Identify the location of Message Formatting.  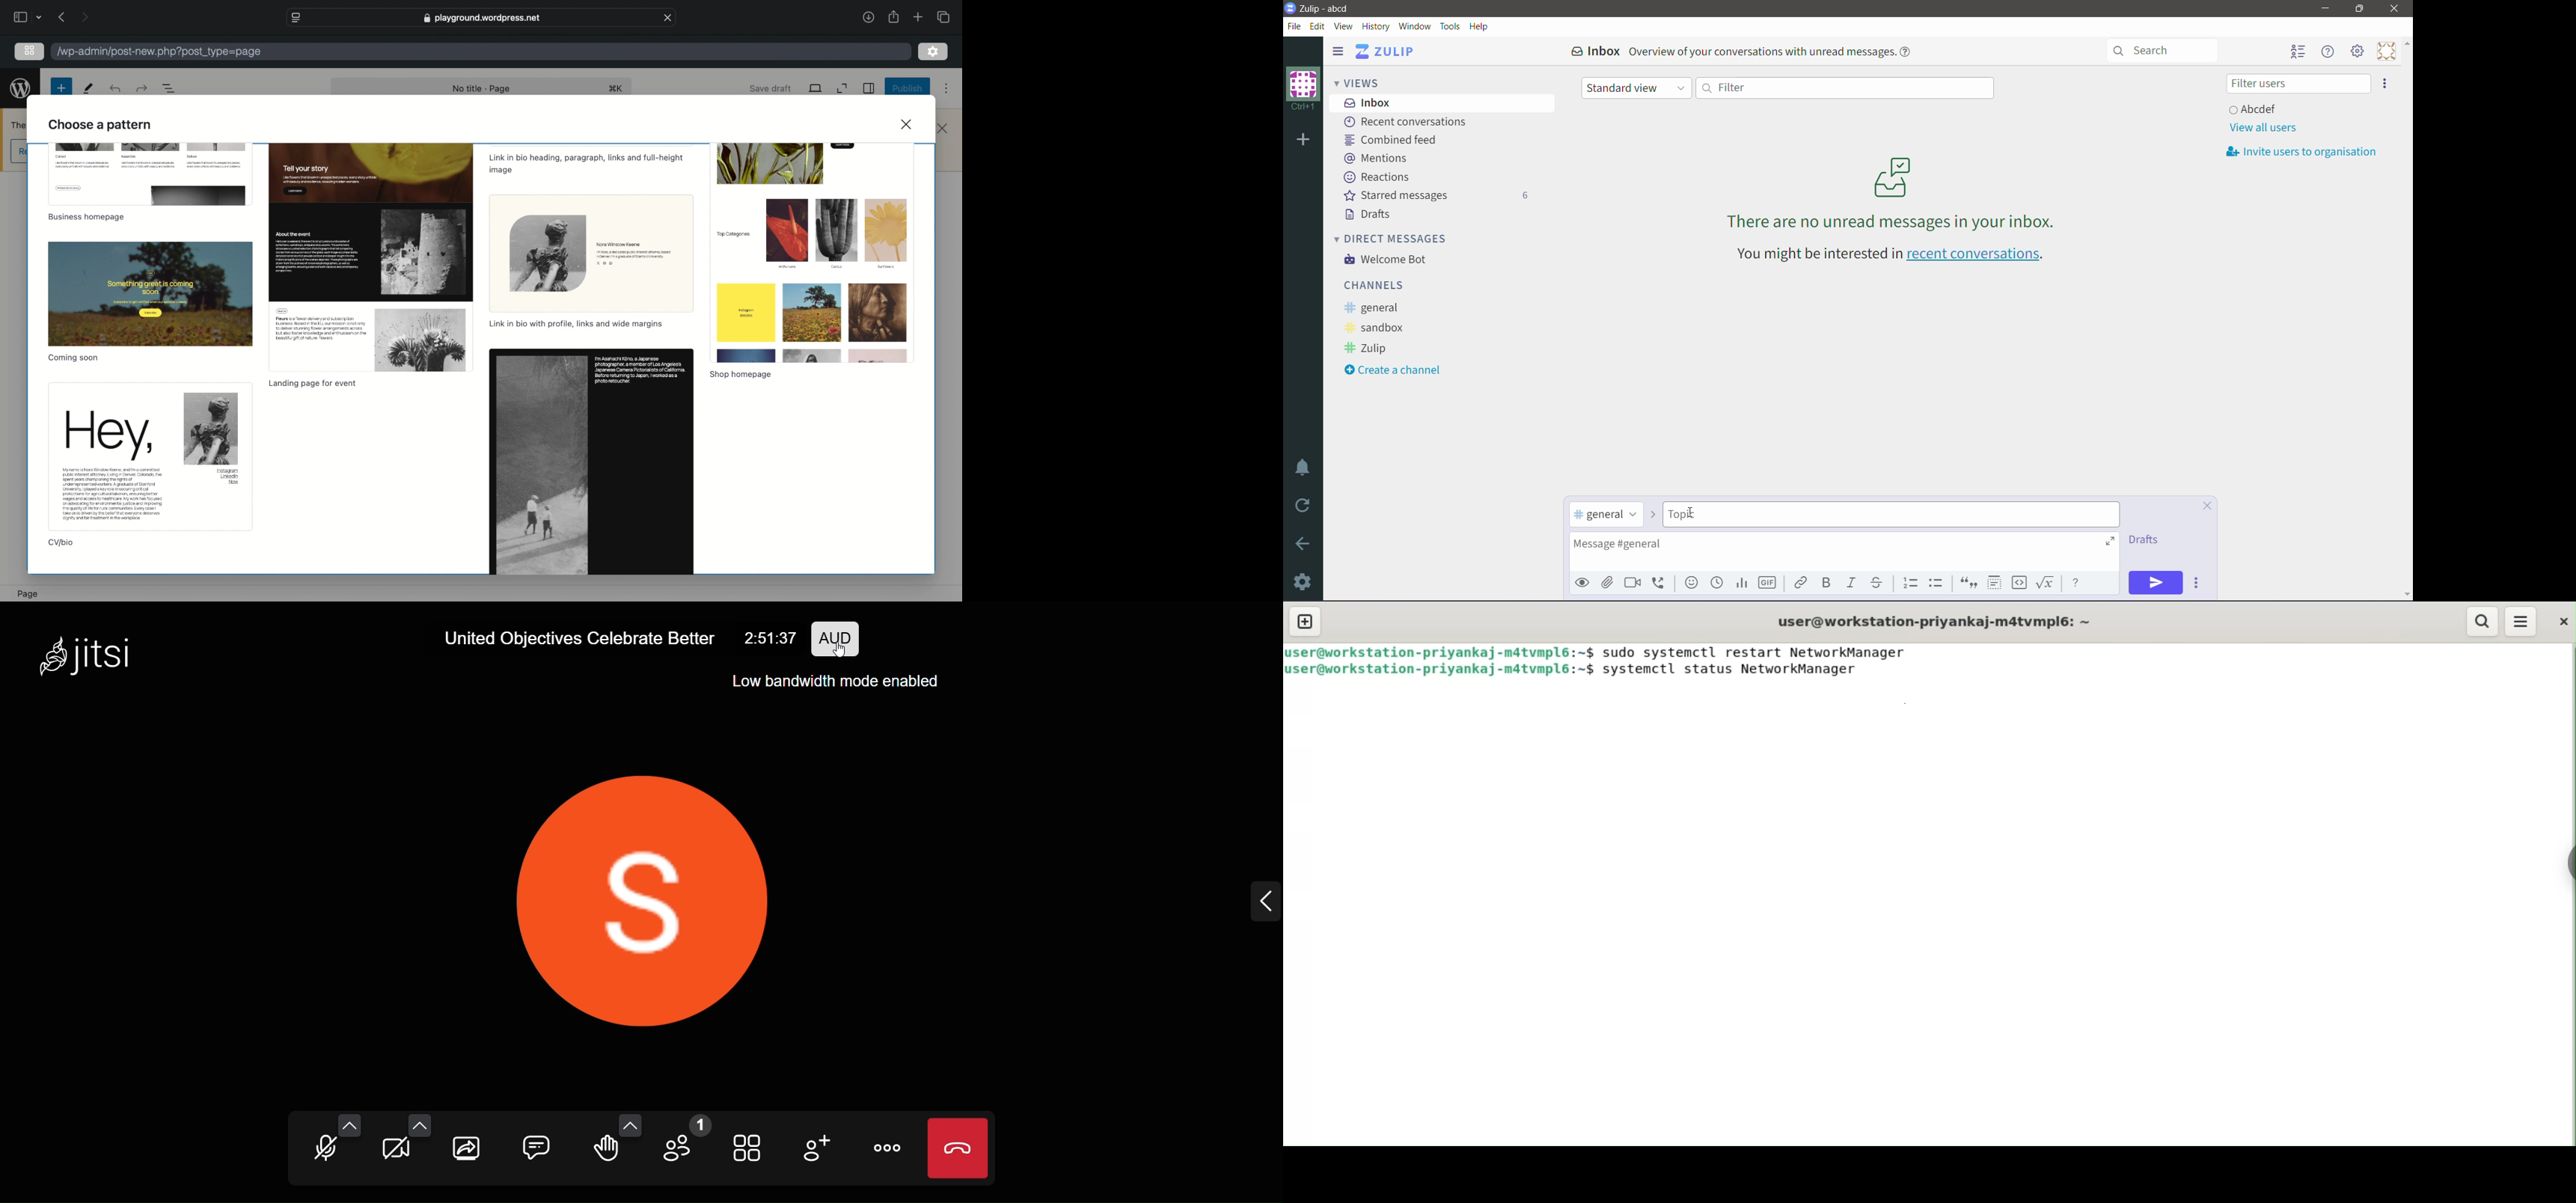
(2076, 581).